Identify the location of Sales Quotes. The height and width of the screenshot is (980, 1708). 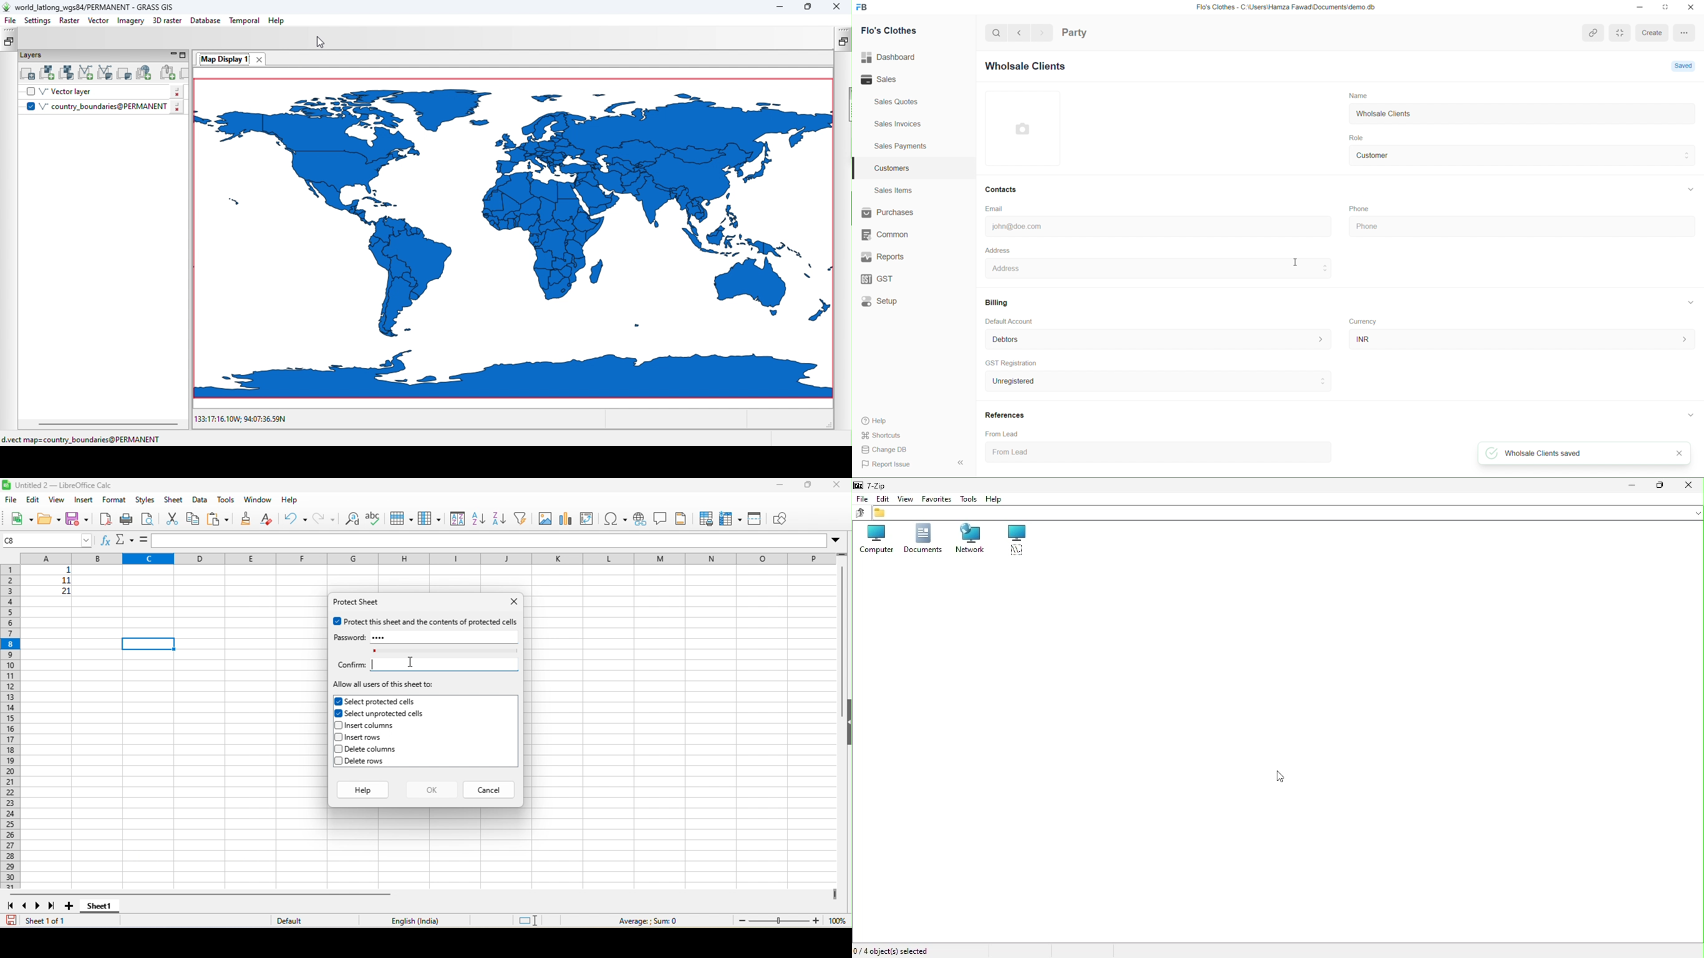
(895, 103).